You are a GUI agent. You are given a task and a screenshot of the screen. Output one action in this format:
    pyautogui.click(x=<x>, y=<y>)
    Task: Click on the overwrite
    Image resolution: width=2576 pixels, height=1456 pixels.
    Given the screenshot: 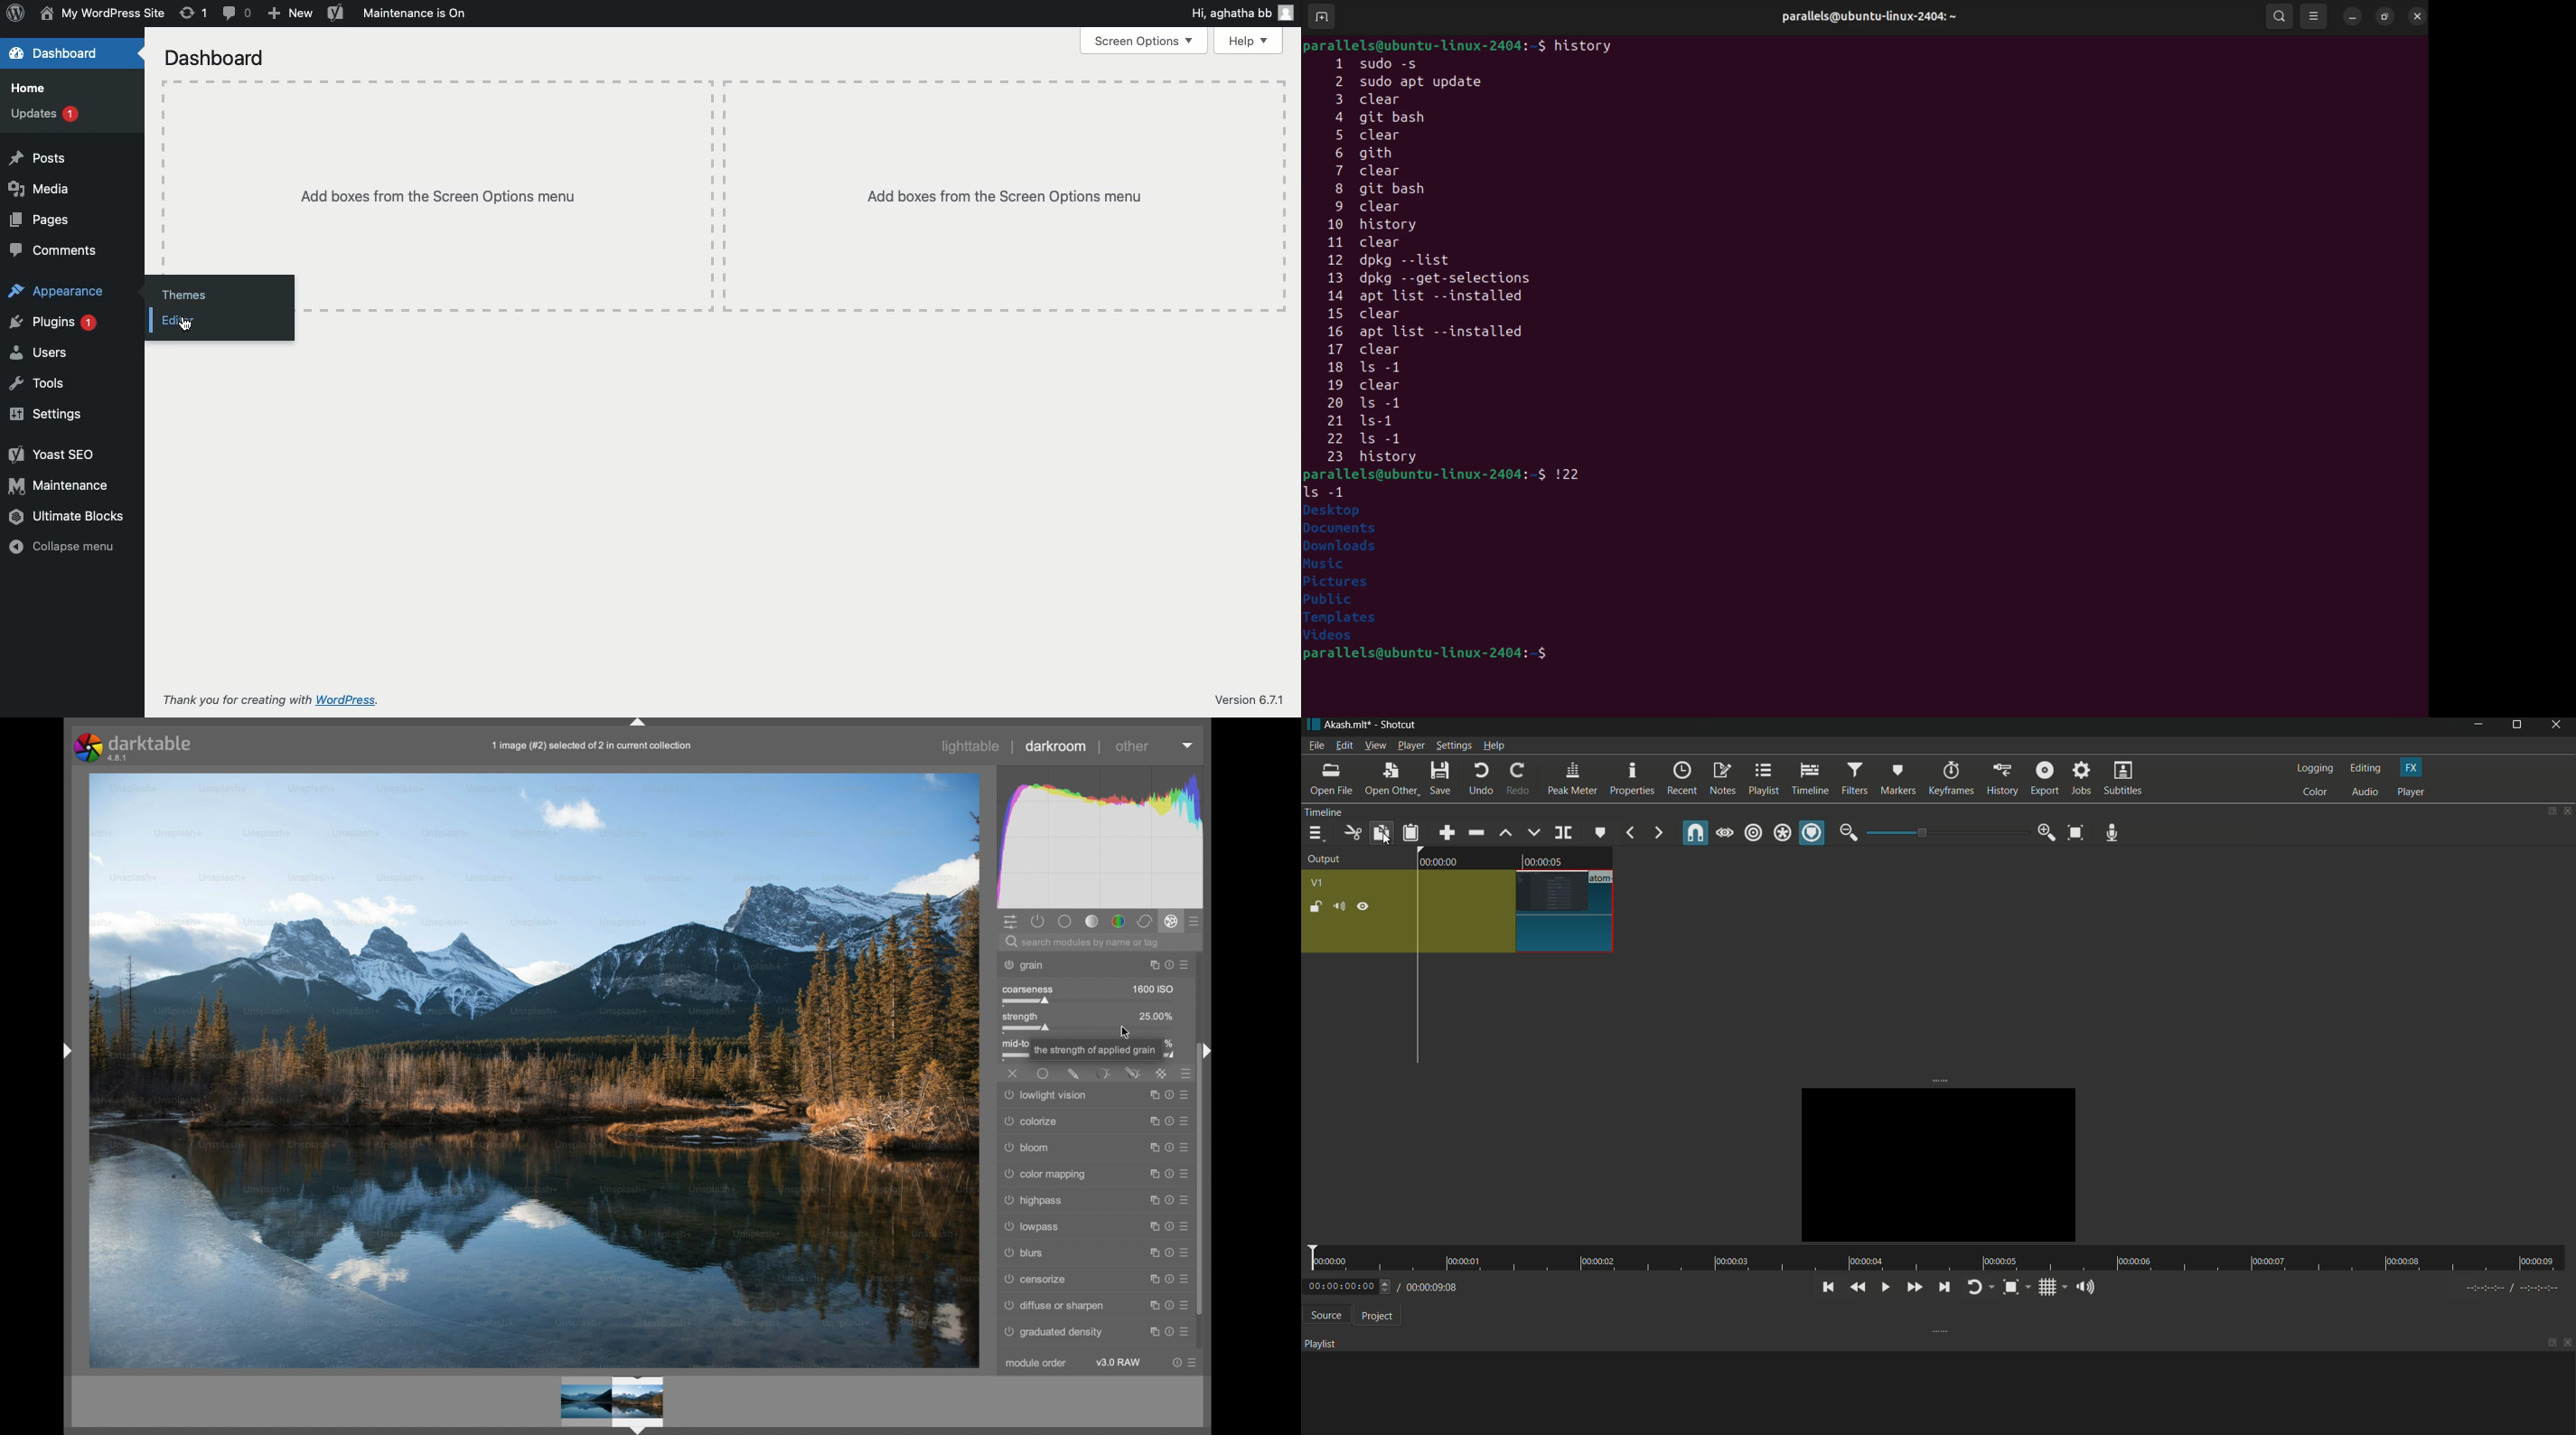 What is the action you would take?
    pyautogui.click(x=1534, y=832)
    